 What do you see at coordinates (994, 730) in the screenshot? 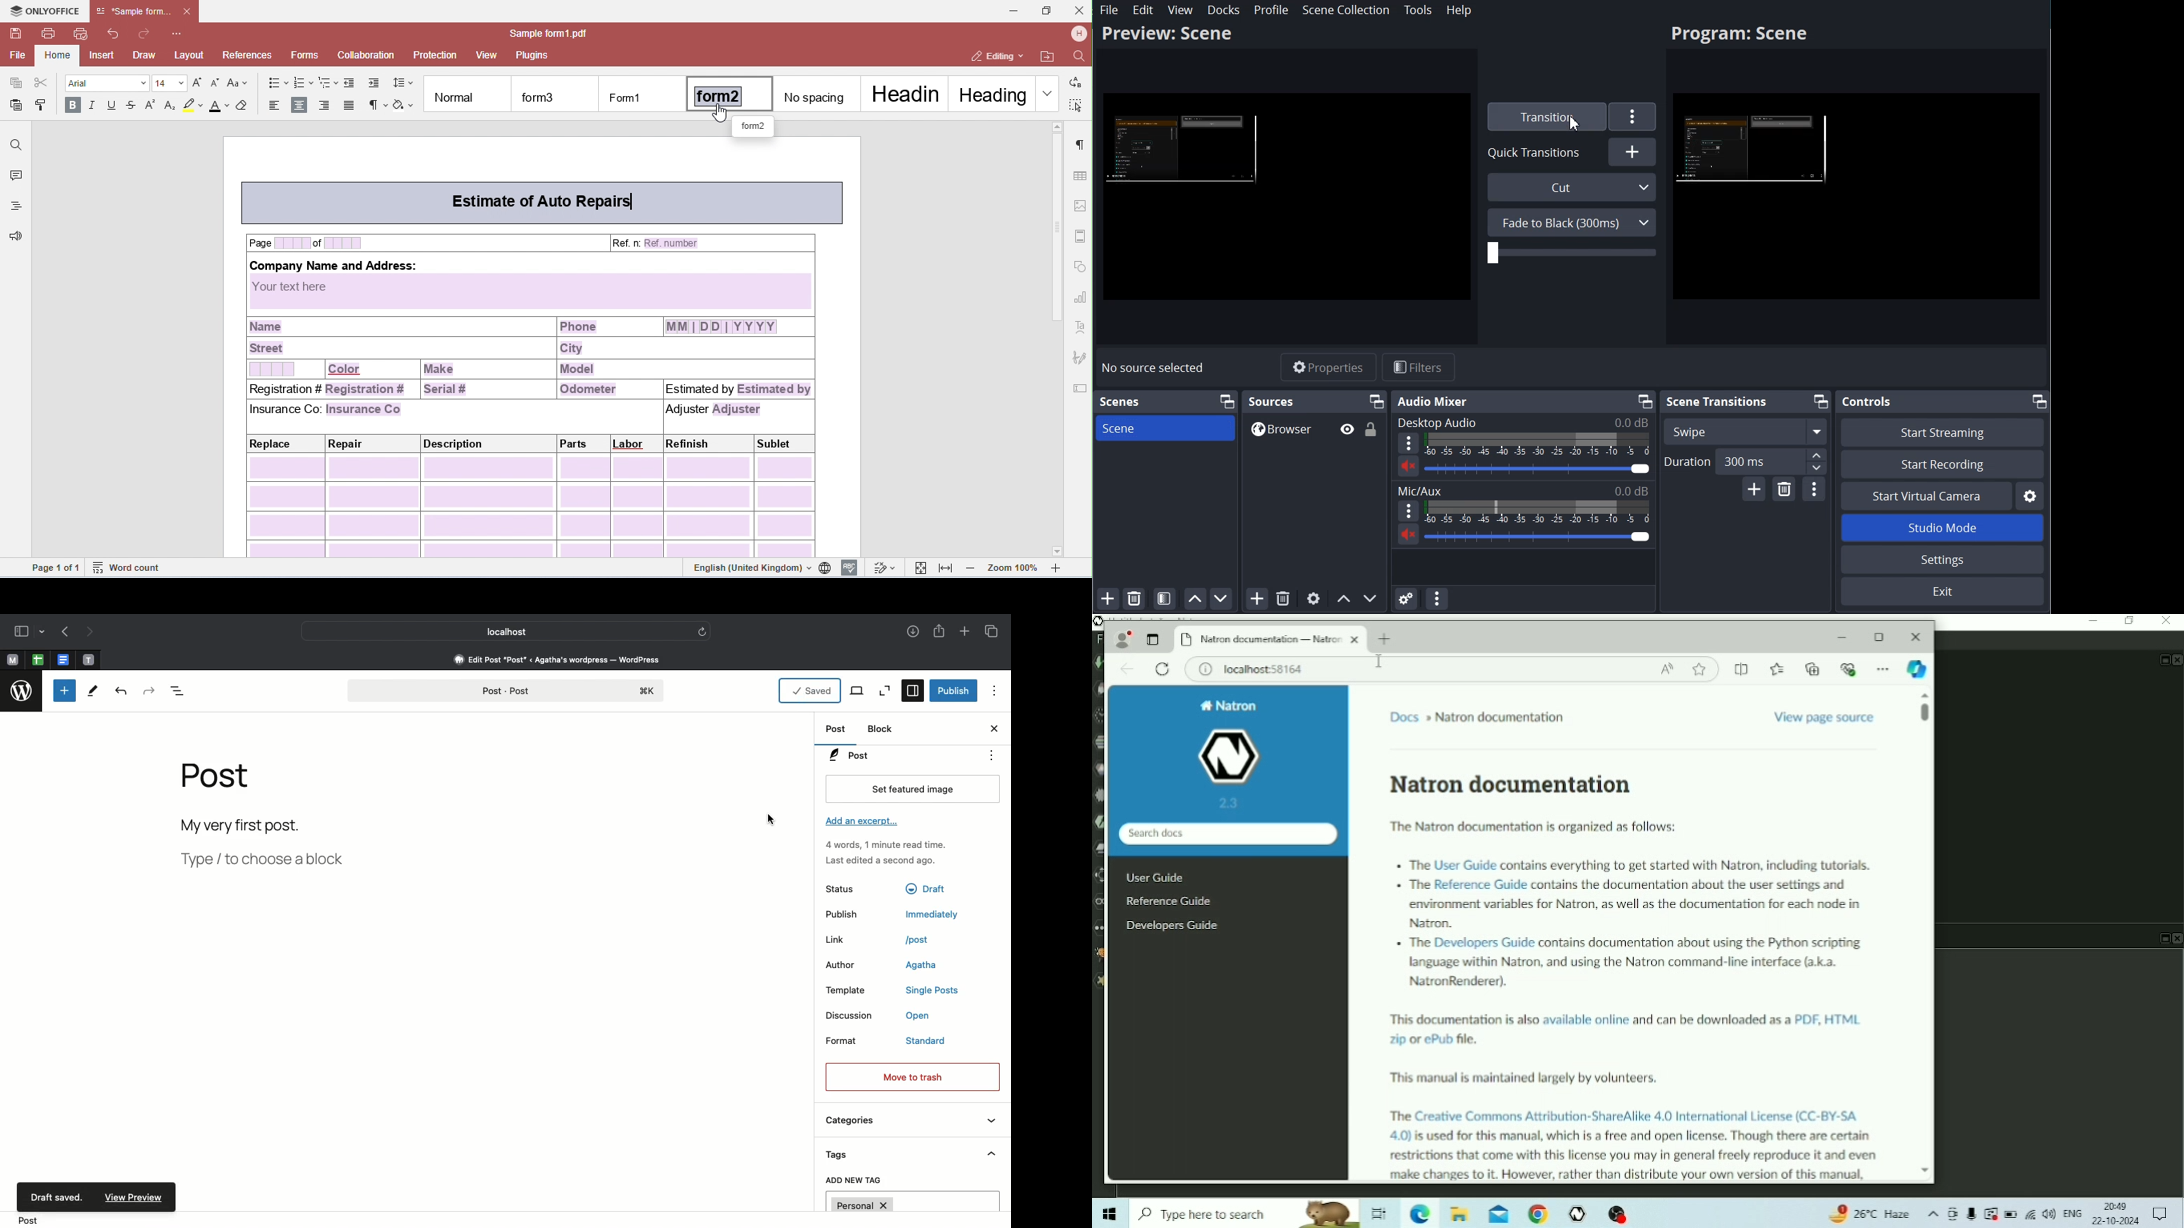
I see `Close` at bounding box center [994, 730].